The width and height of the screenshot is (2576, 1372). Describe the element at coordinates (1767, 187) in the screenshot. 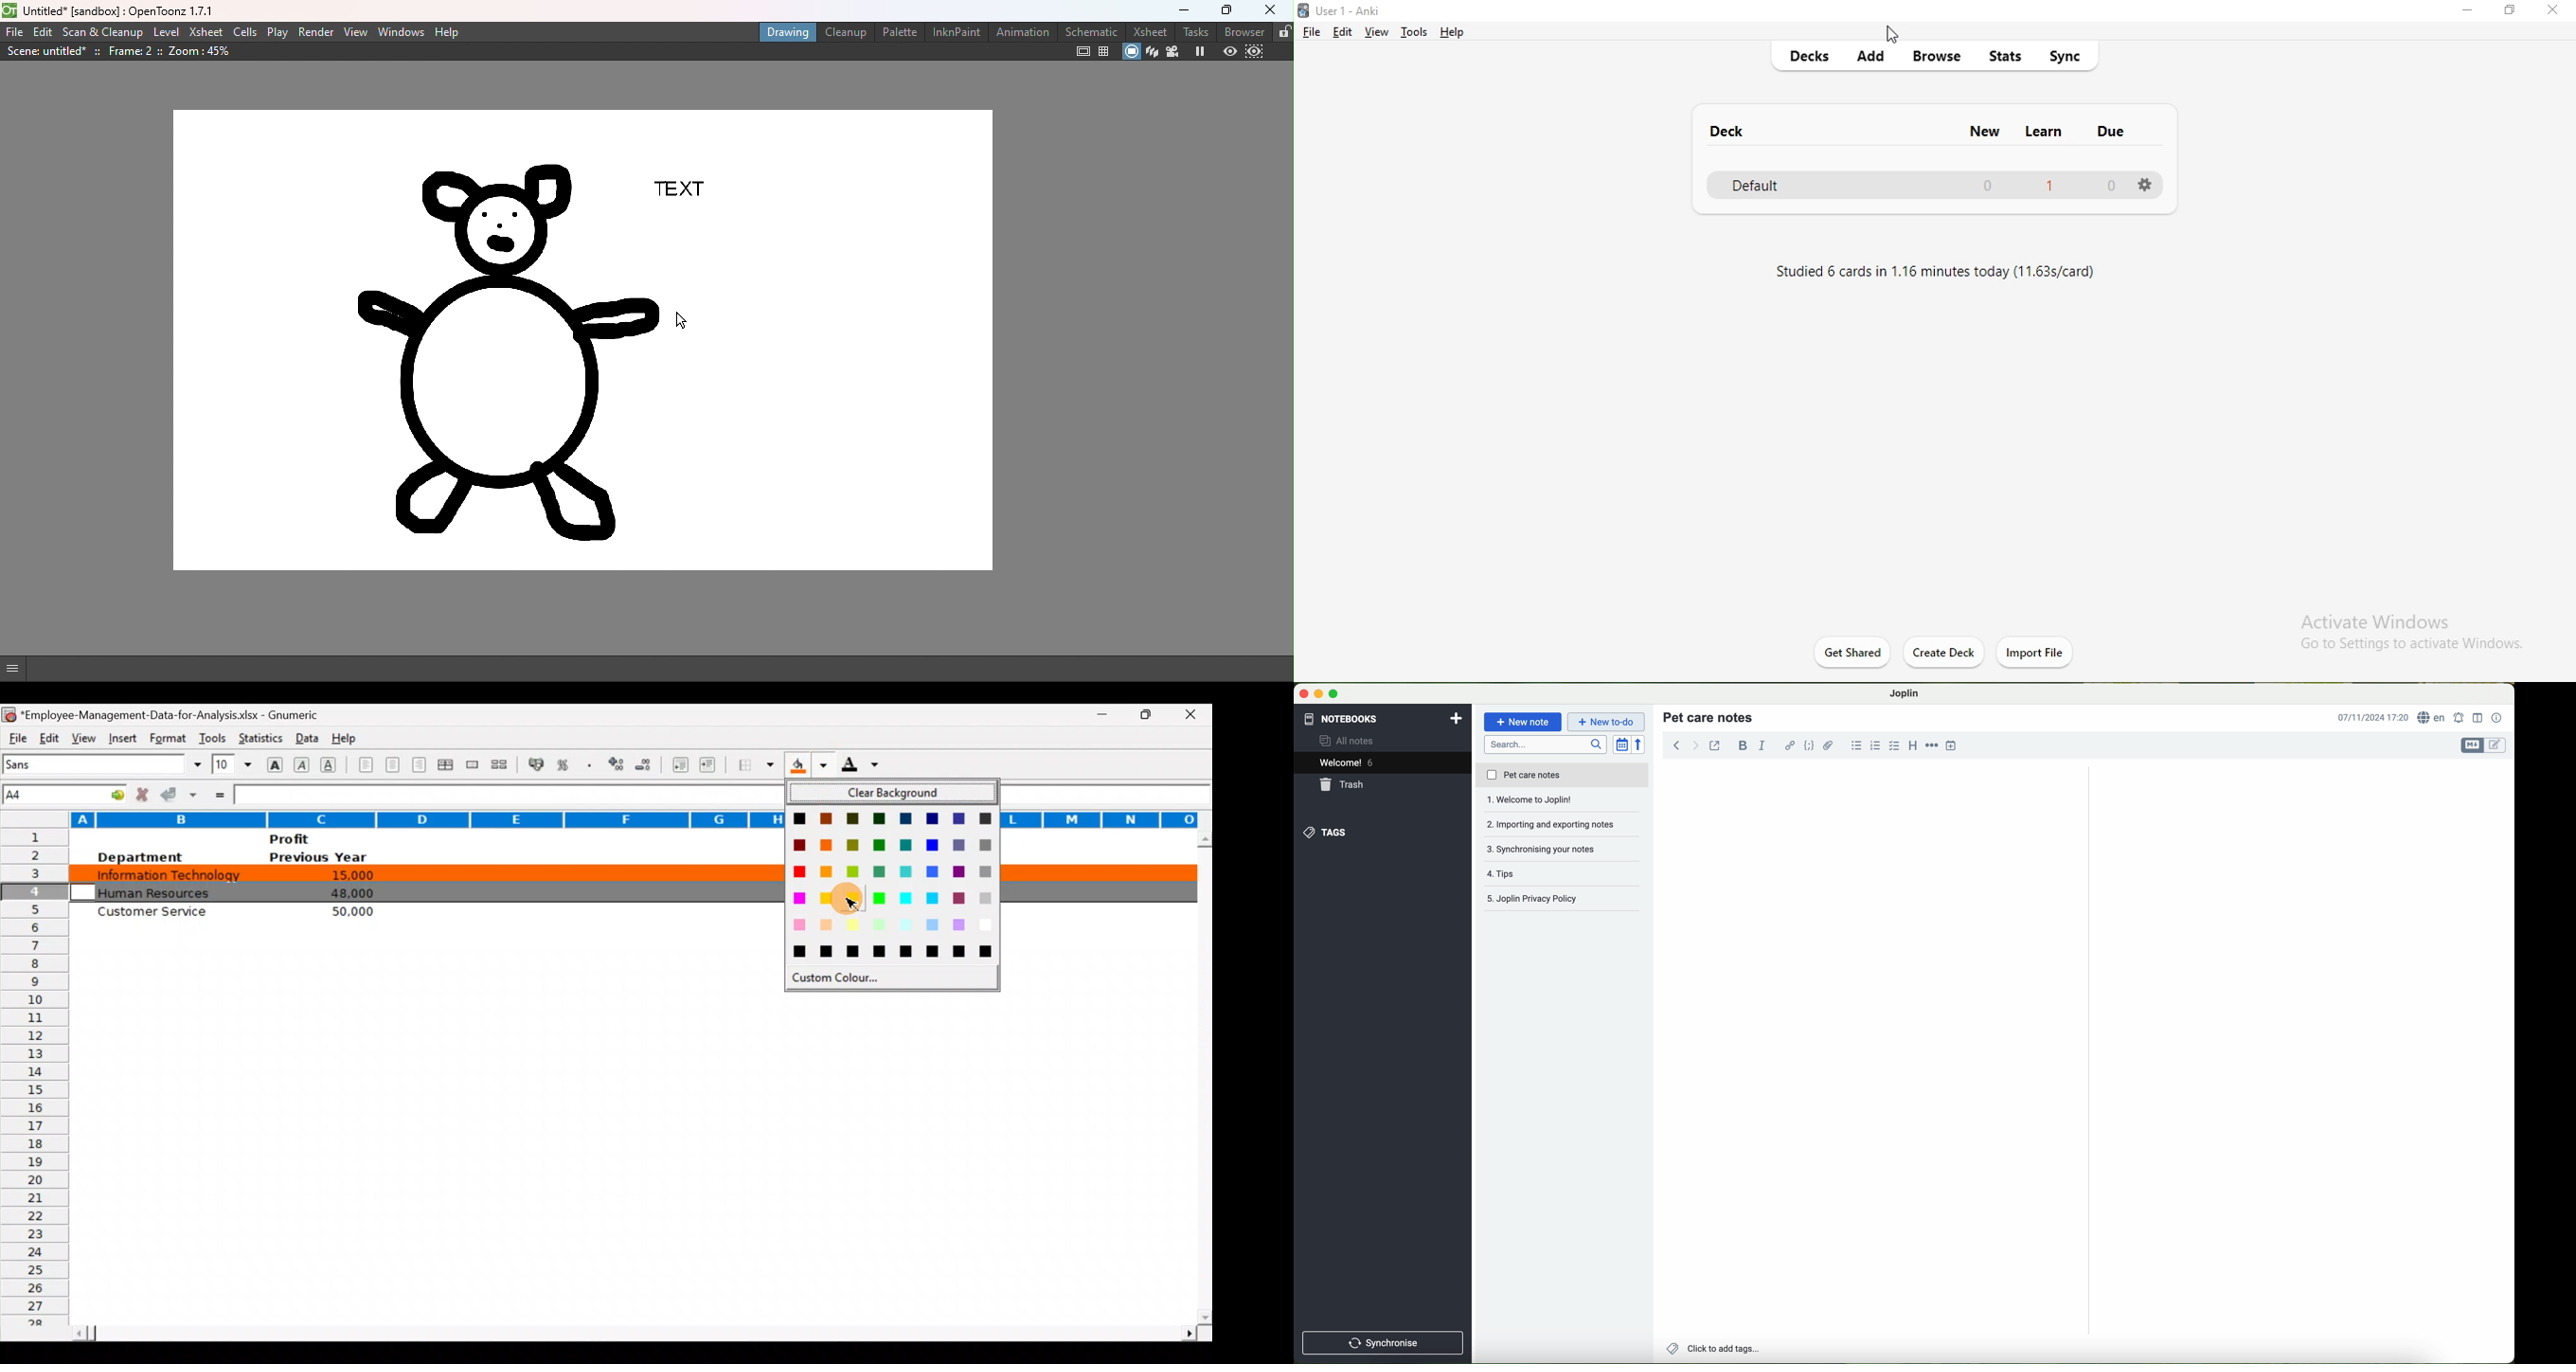

I see `default` at that location.